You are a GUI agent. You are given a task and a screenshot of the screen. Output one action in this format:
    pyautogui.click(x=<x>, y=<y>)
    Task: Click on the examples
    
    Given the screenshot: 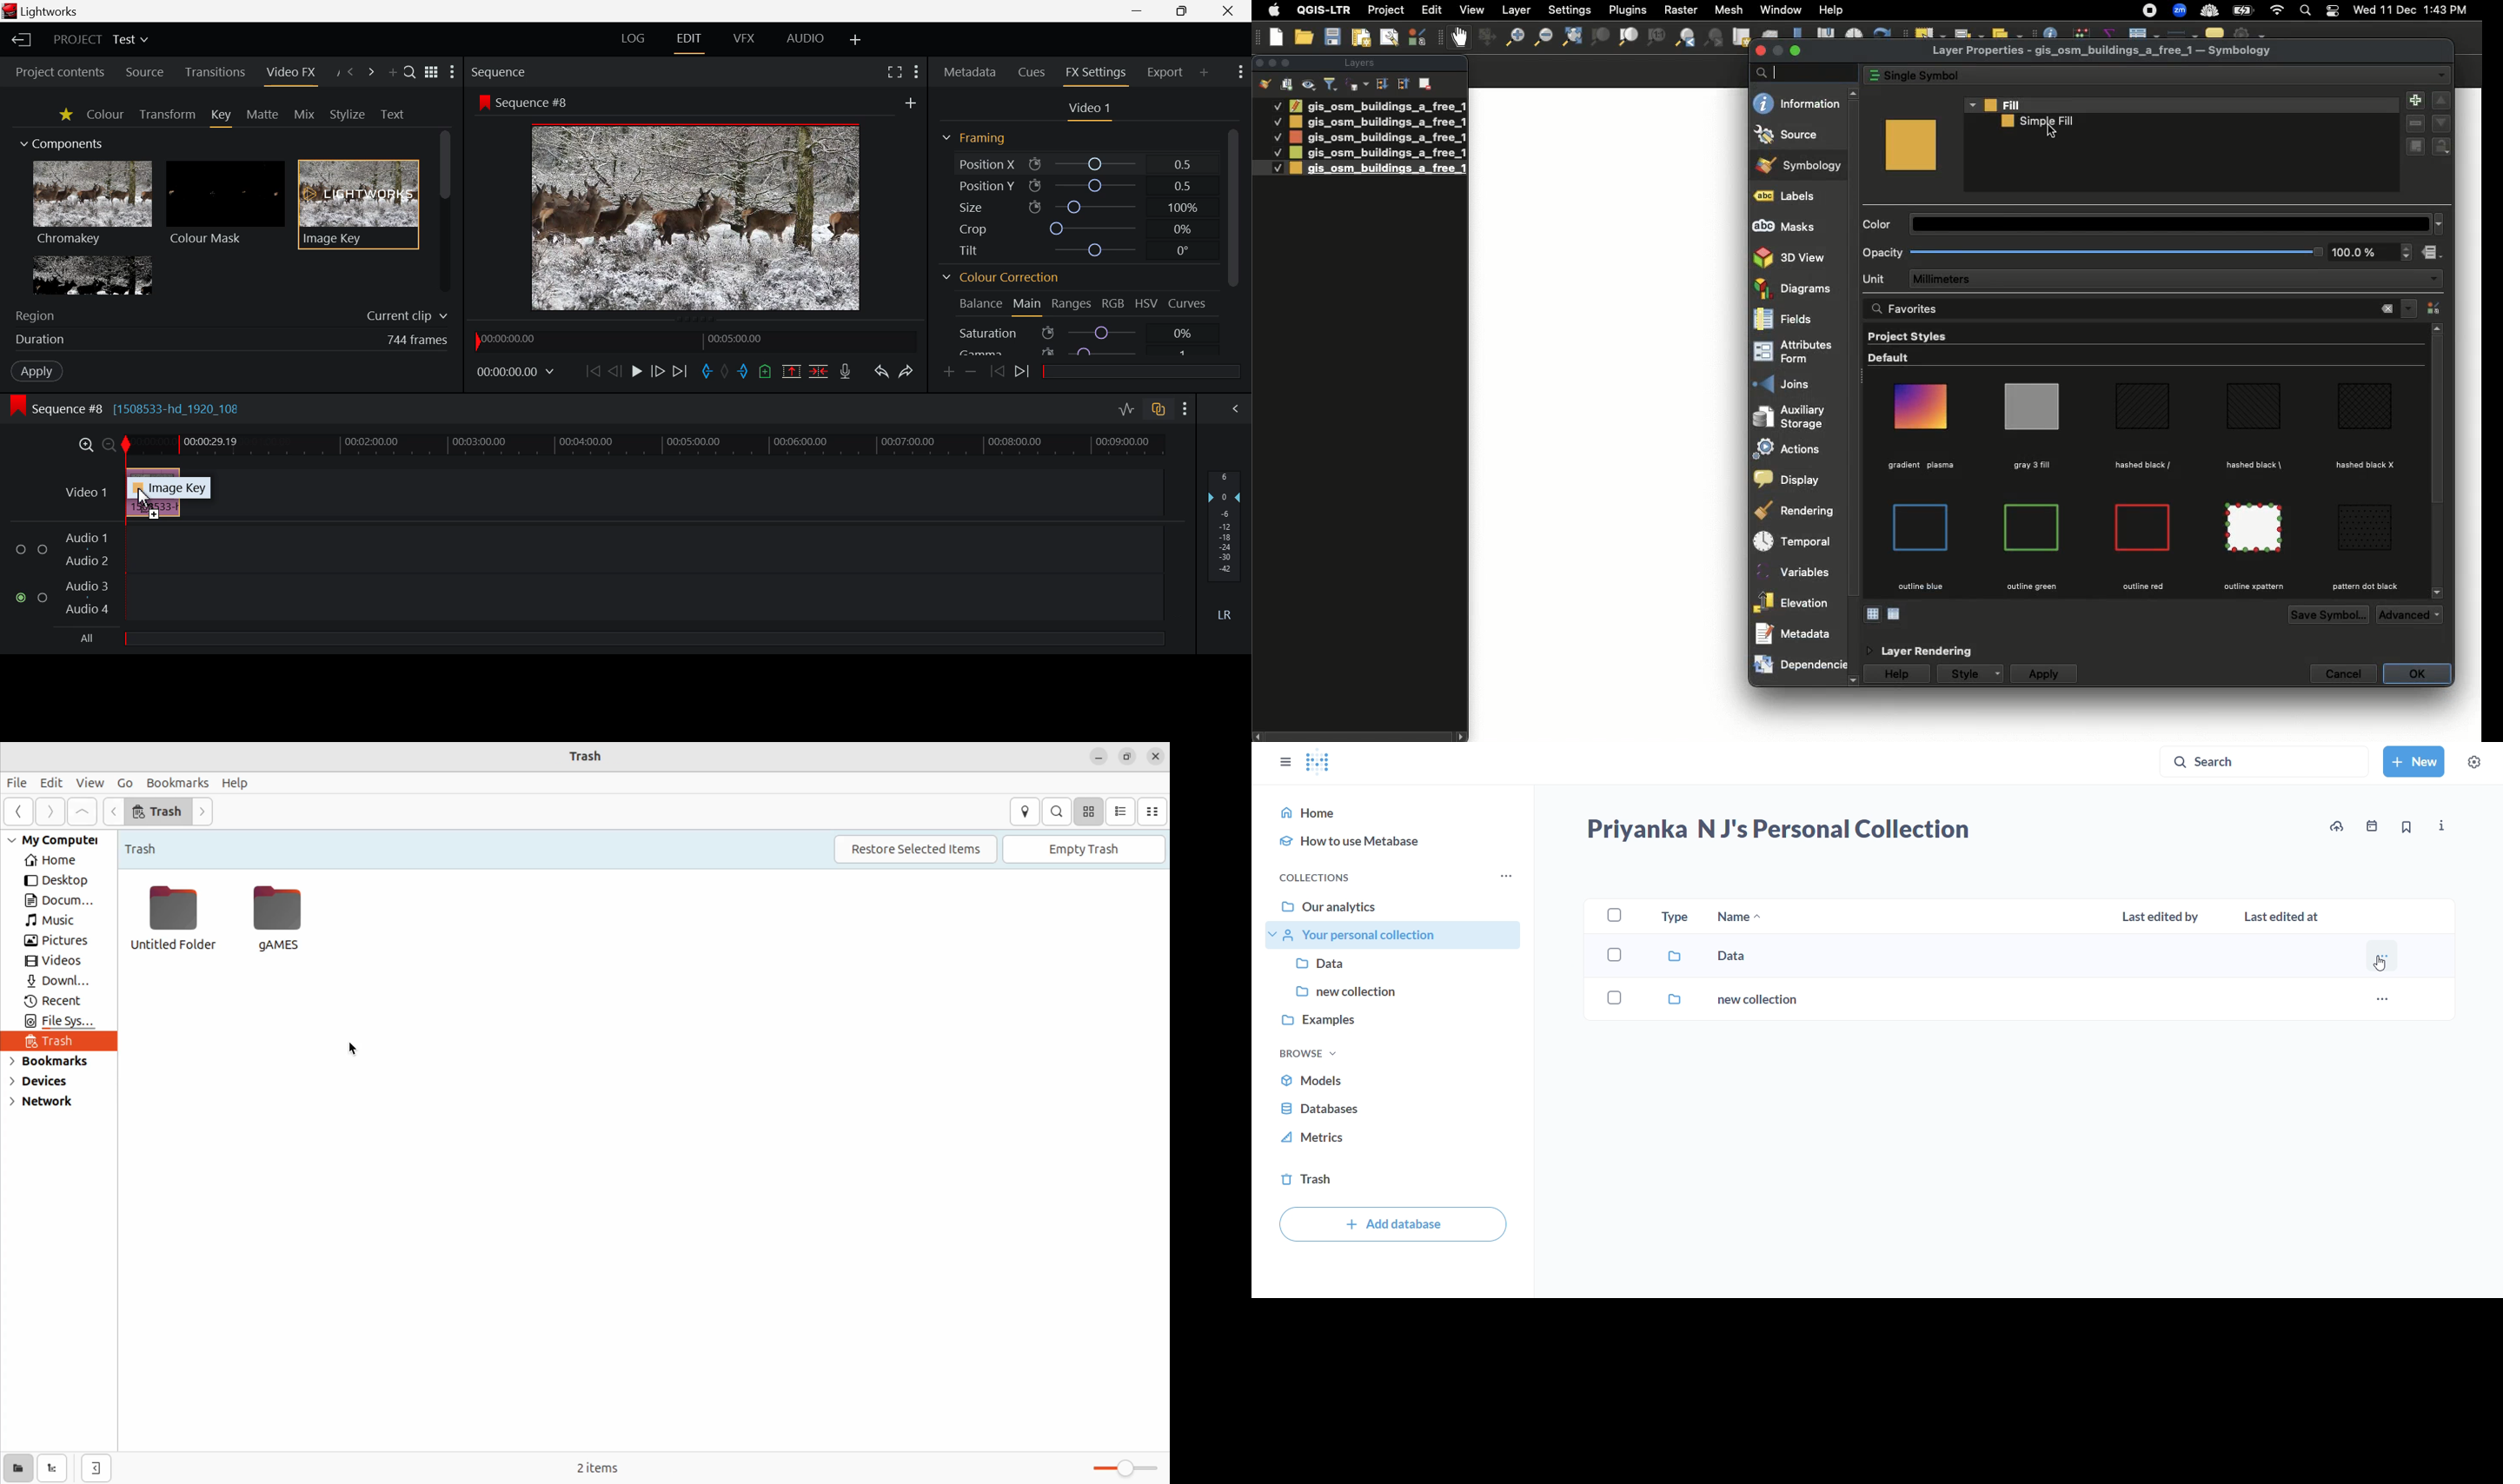 What is the action you would take?
    pyautogui.click(x=1396, y=1016)
    